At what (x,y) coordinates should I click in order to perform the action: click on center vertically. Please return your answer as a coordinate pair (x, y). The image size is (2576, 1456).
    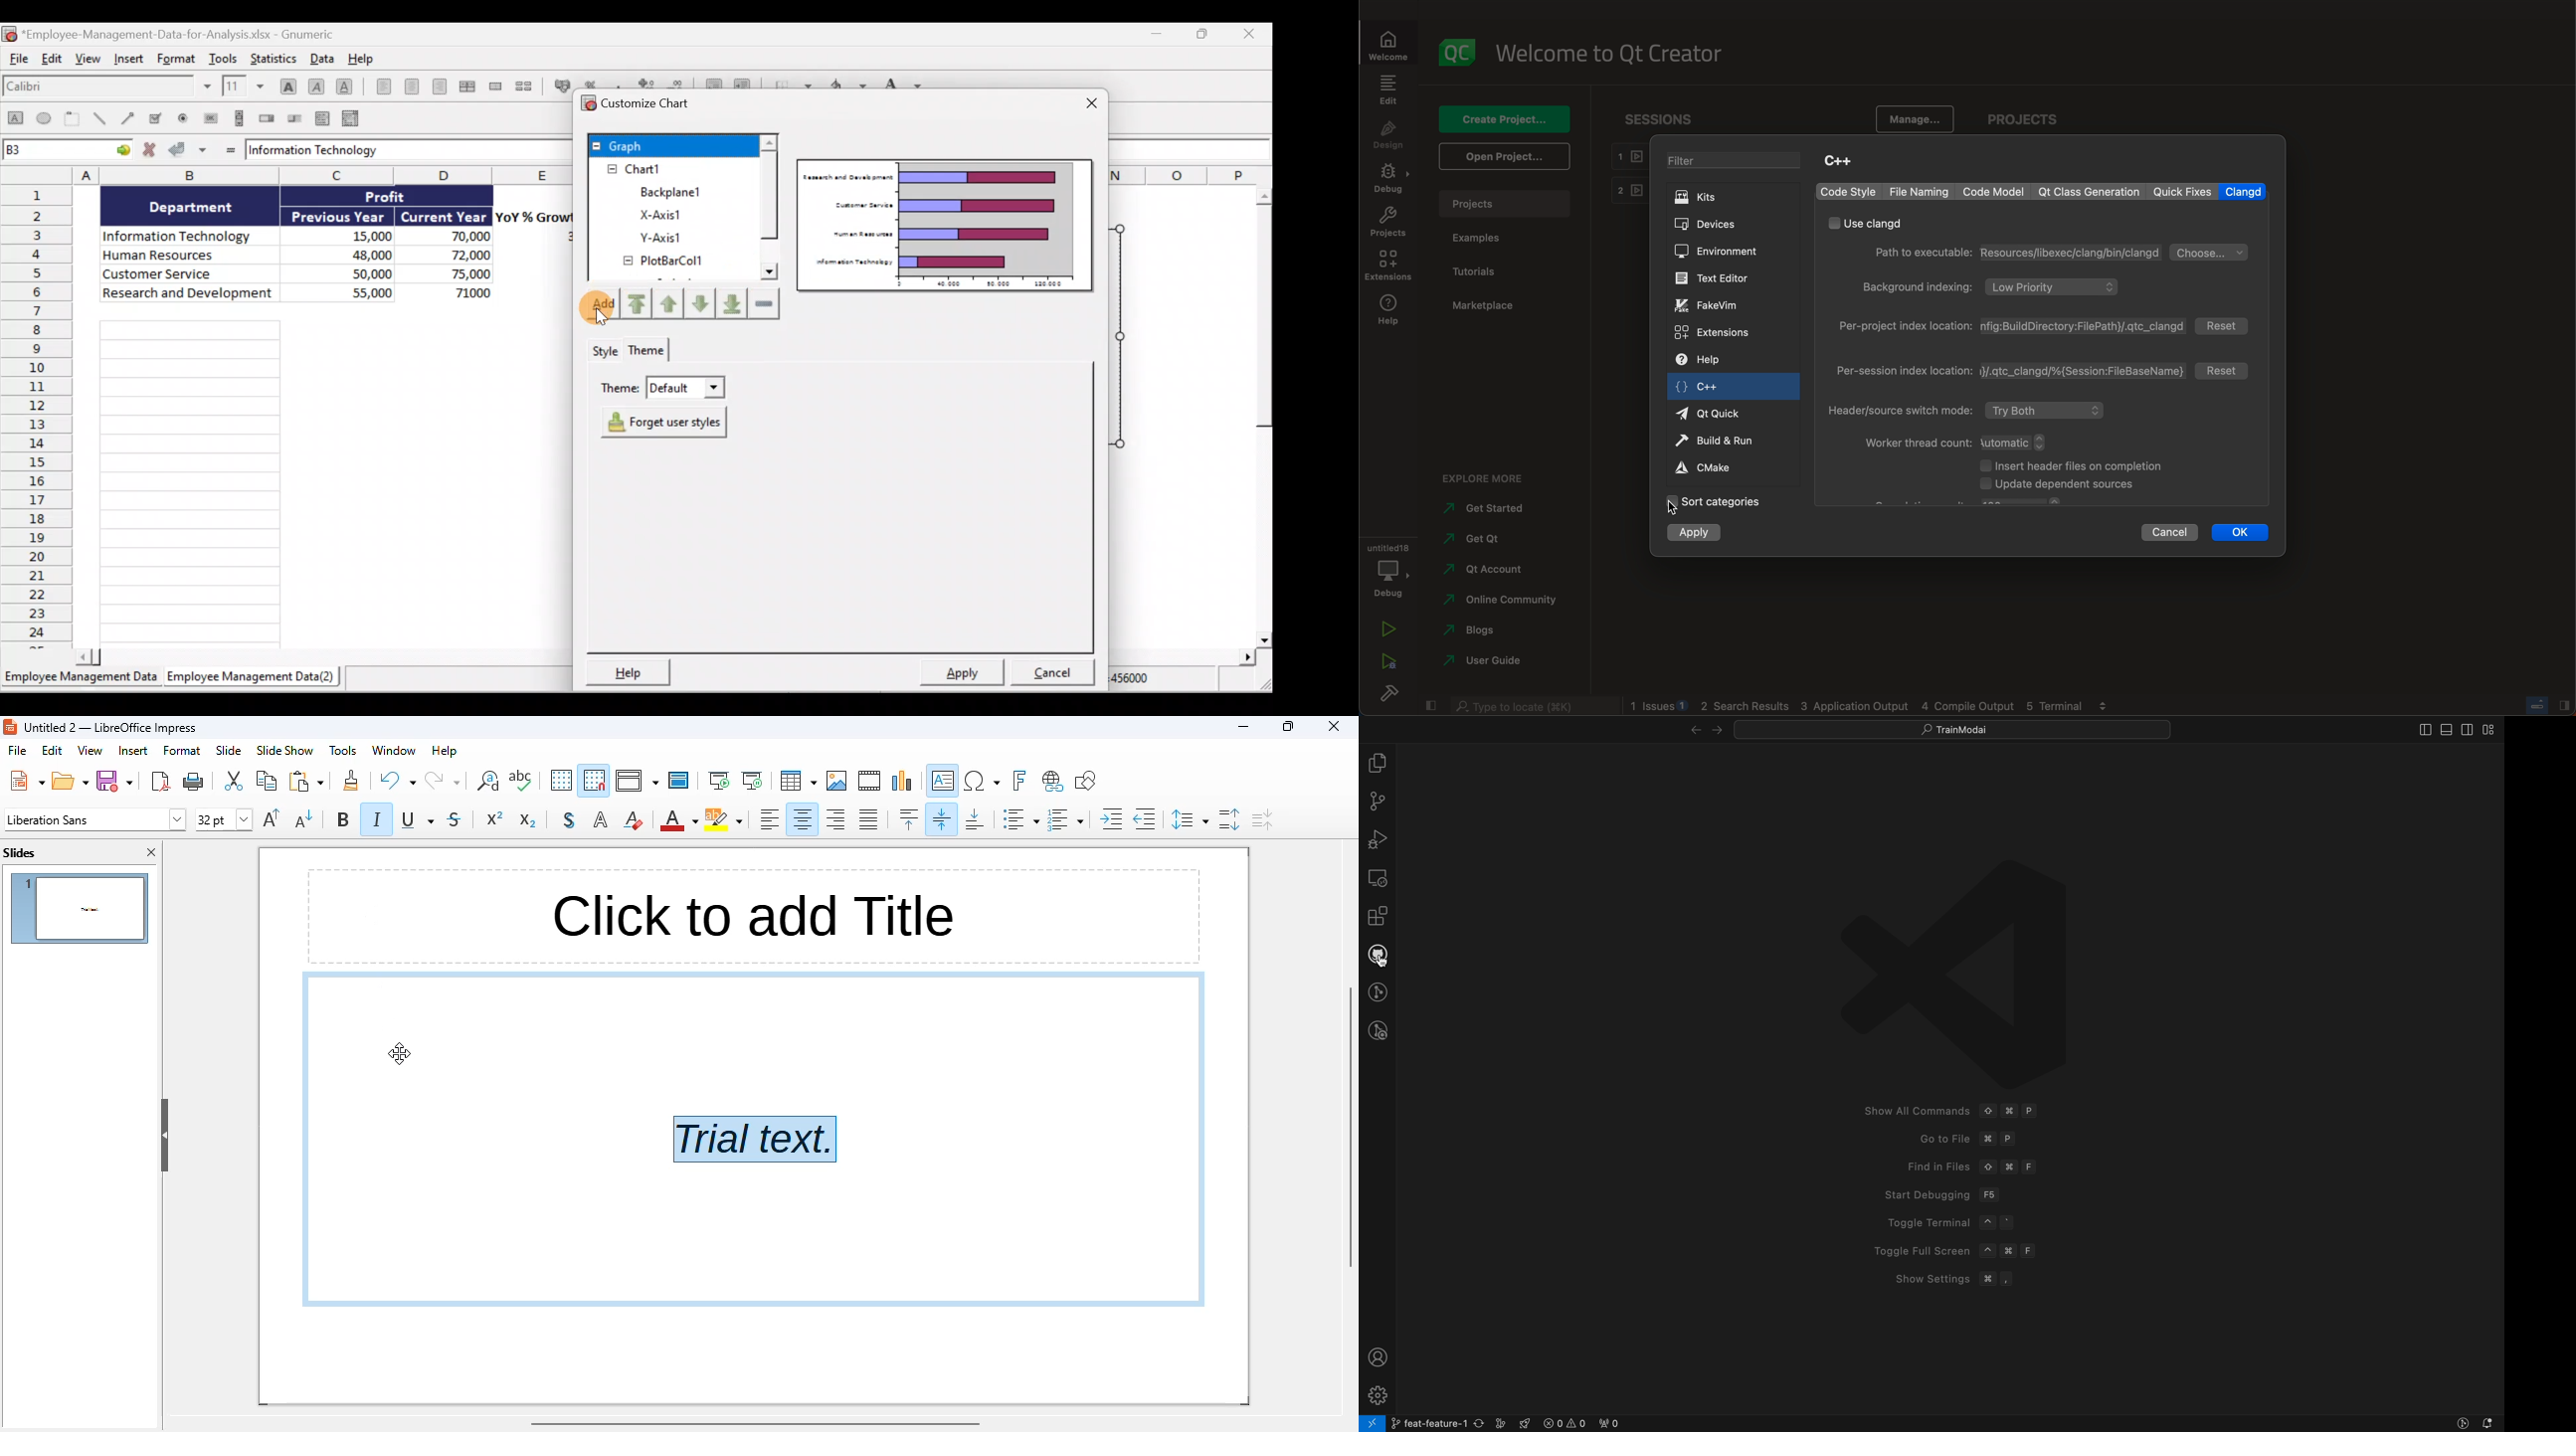
    Looking at the image, I should click on (943, 818).